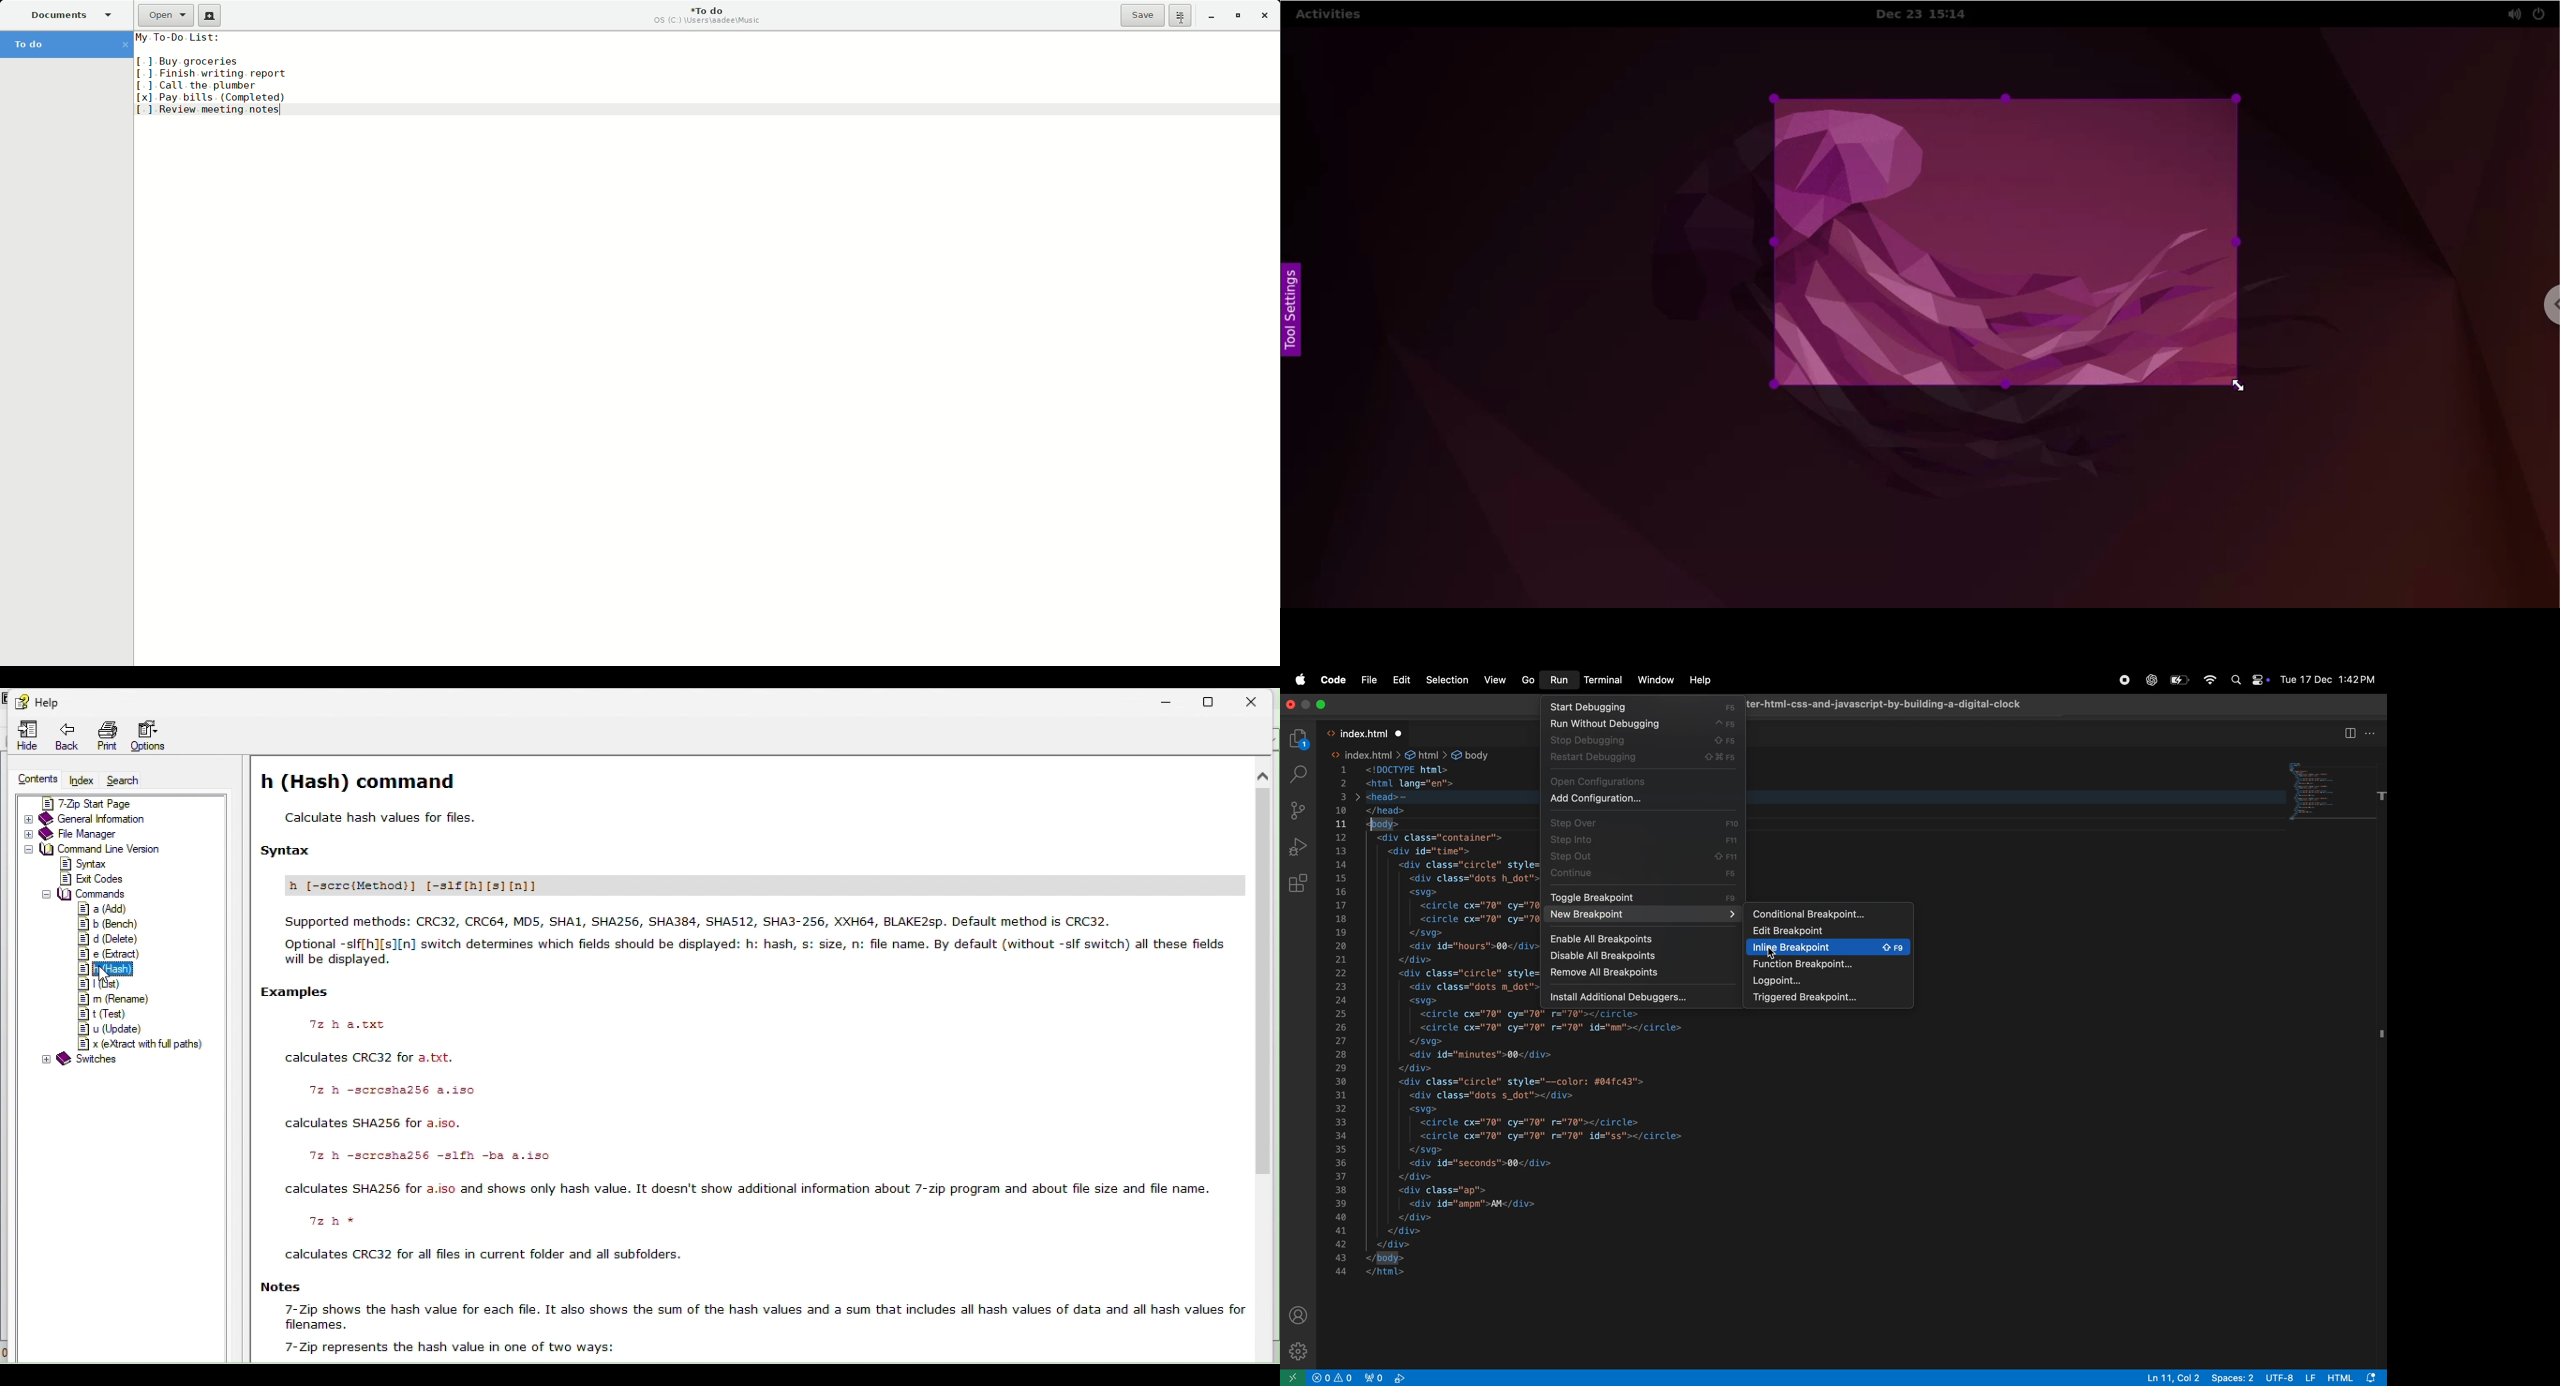 The height and width of the screenshot is (1400, 2576). What do you see at coordinates (1183, 24) in the screenshot?
I see `cursor` at bounding box center [1183, 24].